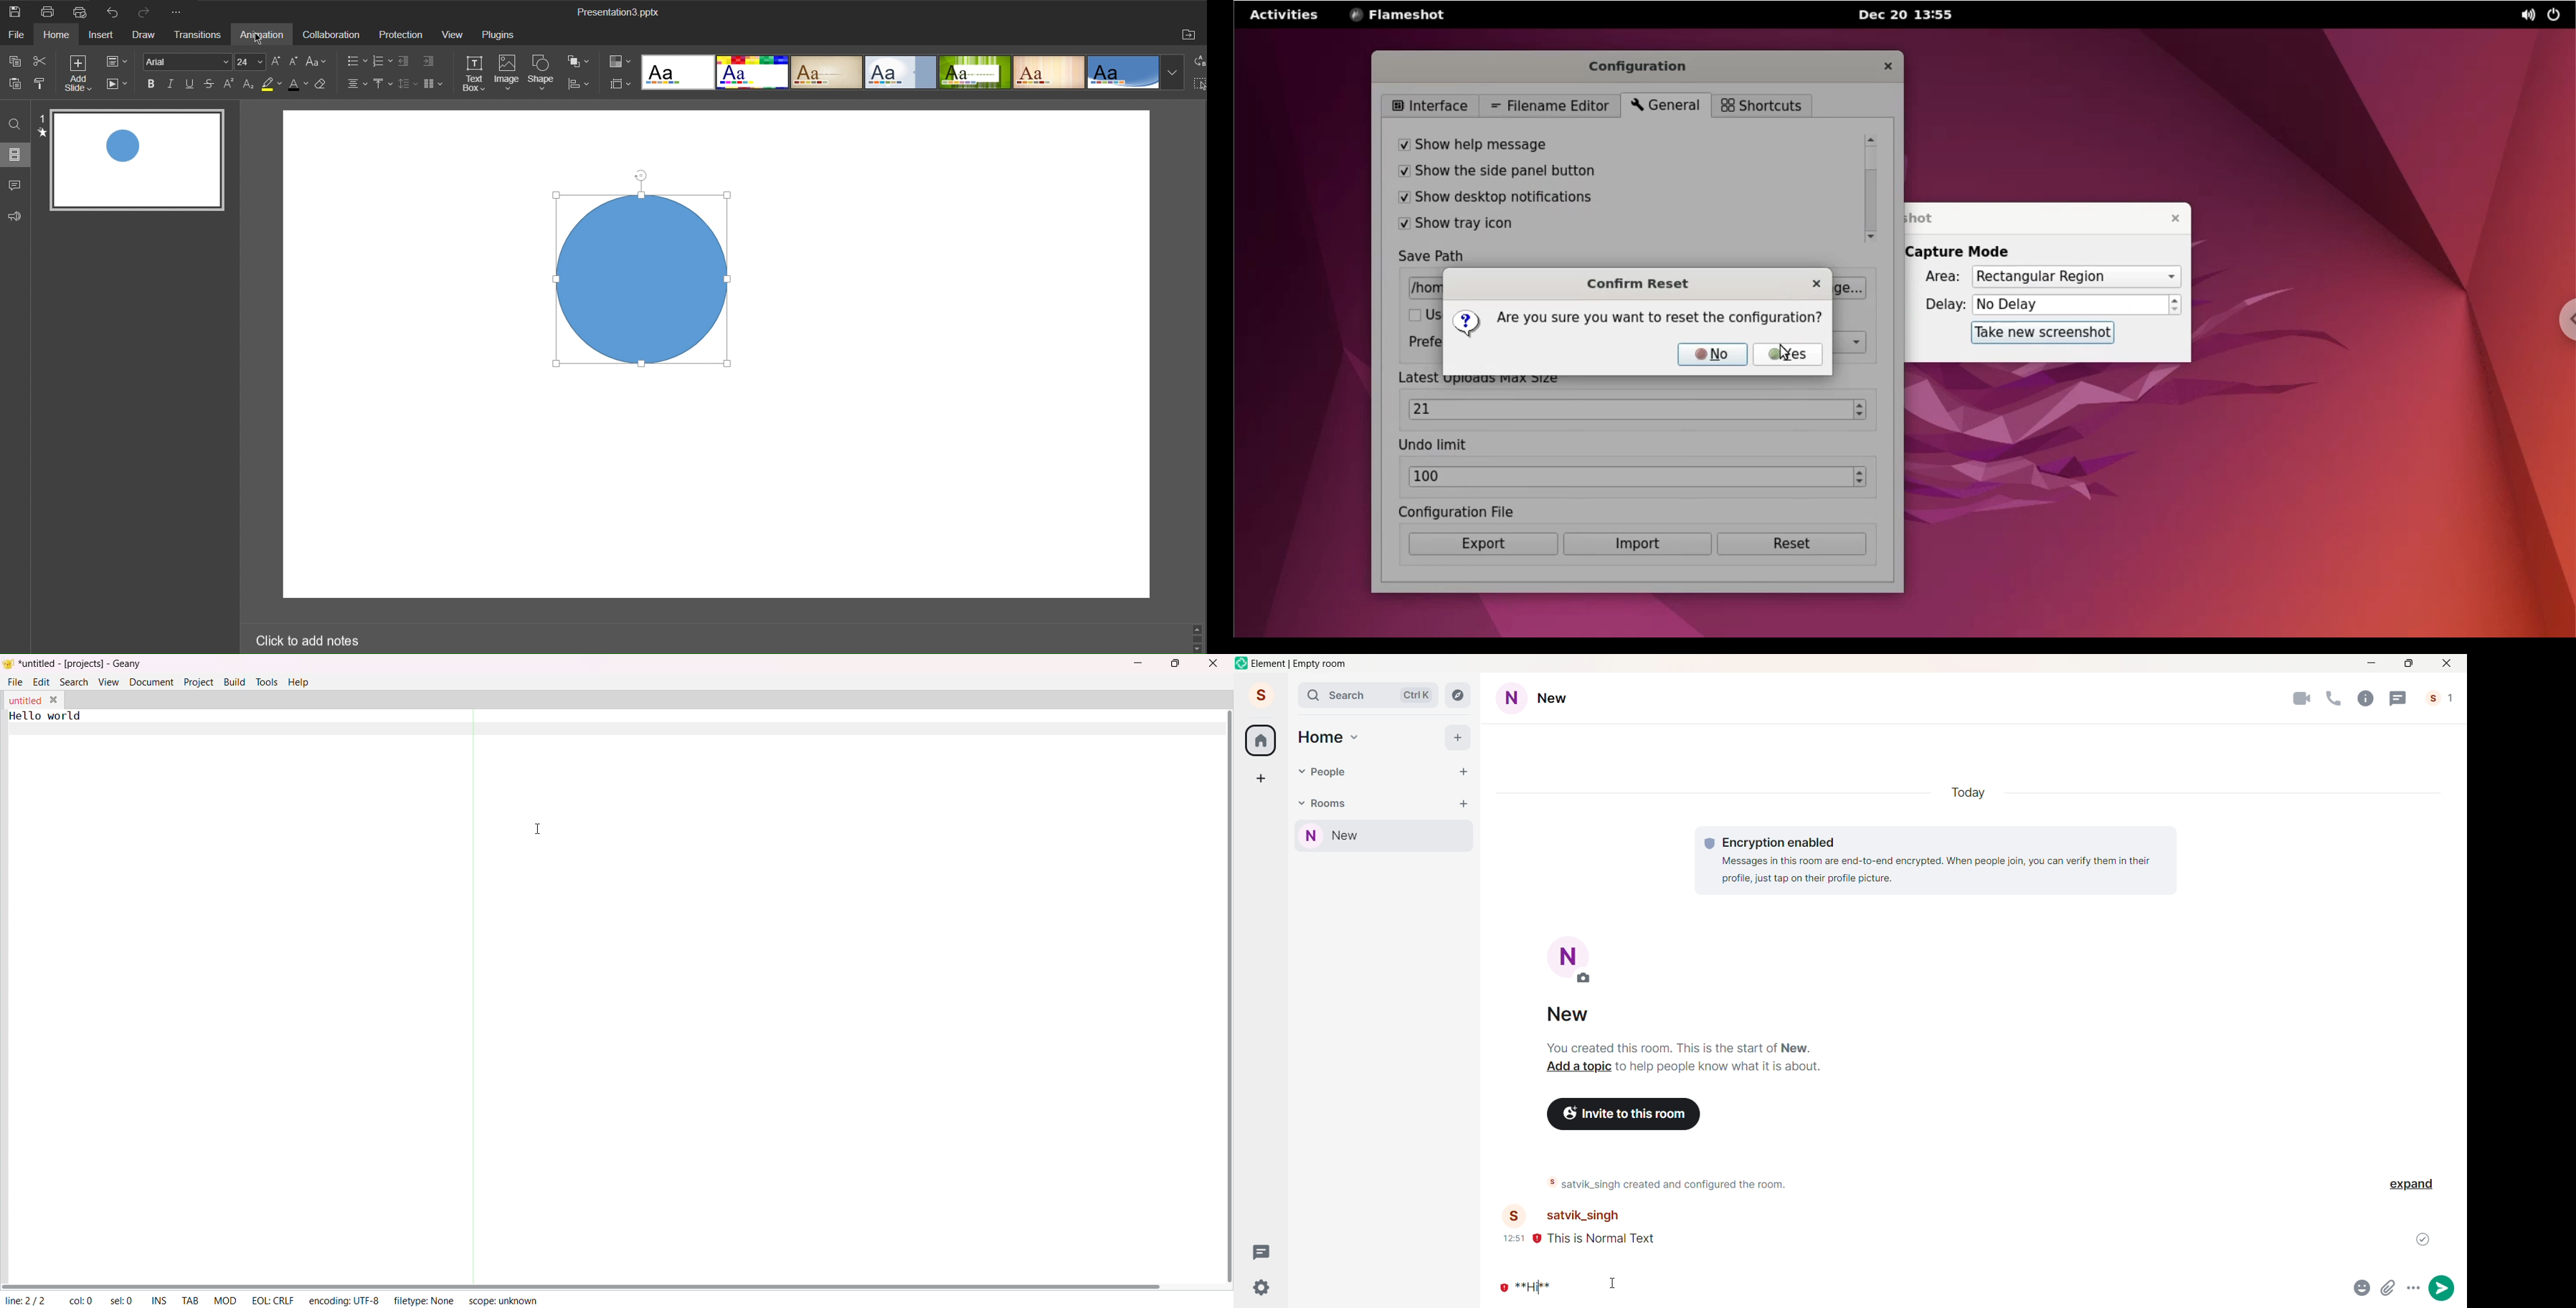 Image resolution: width=2576 pixels, height=1316 pixels. I want to click on start chat, so click(1463, 772).